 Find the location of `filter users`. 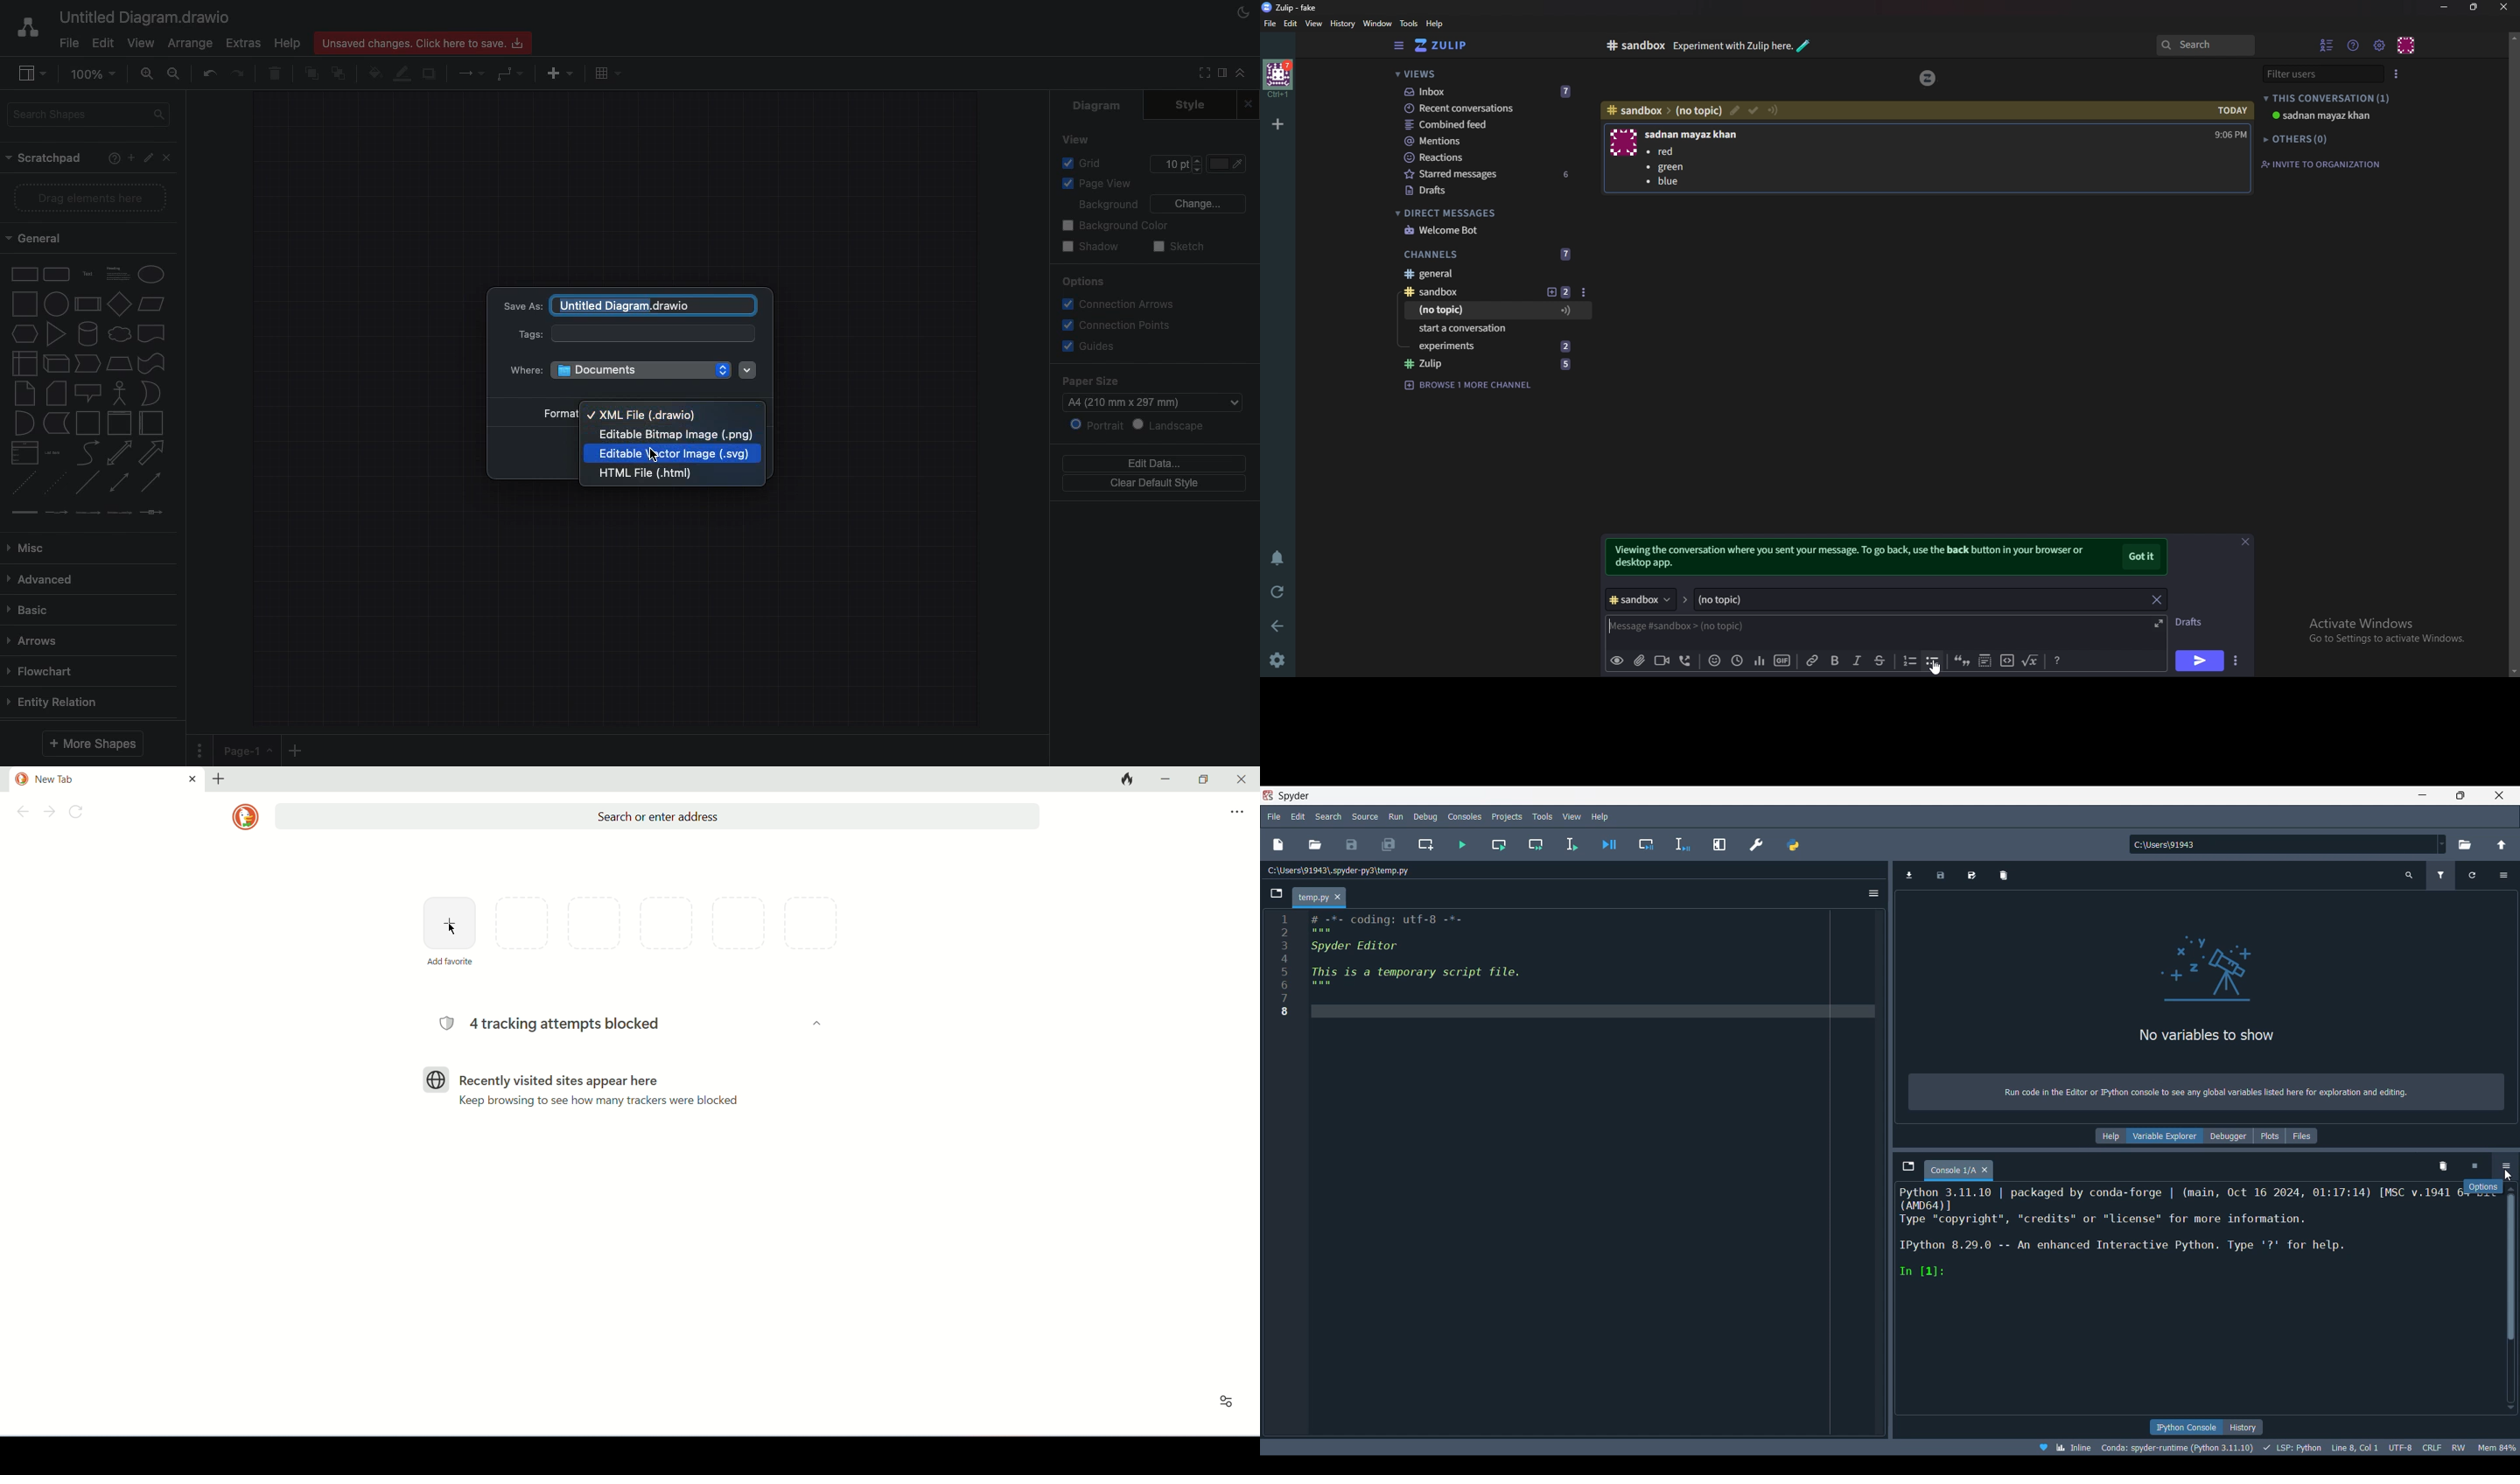

filter users is located at coordinates (2319, 73).